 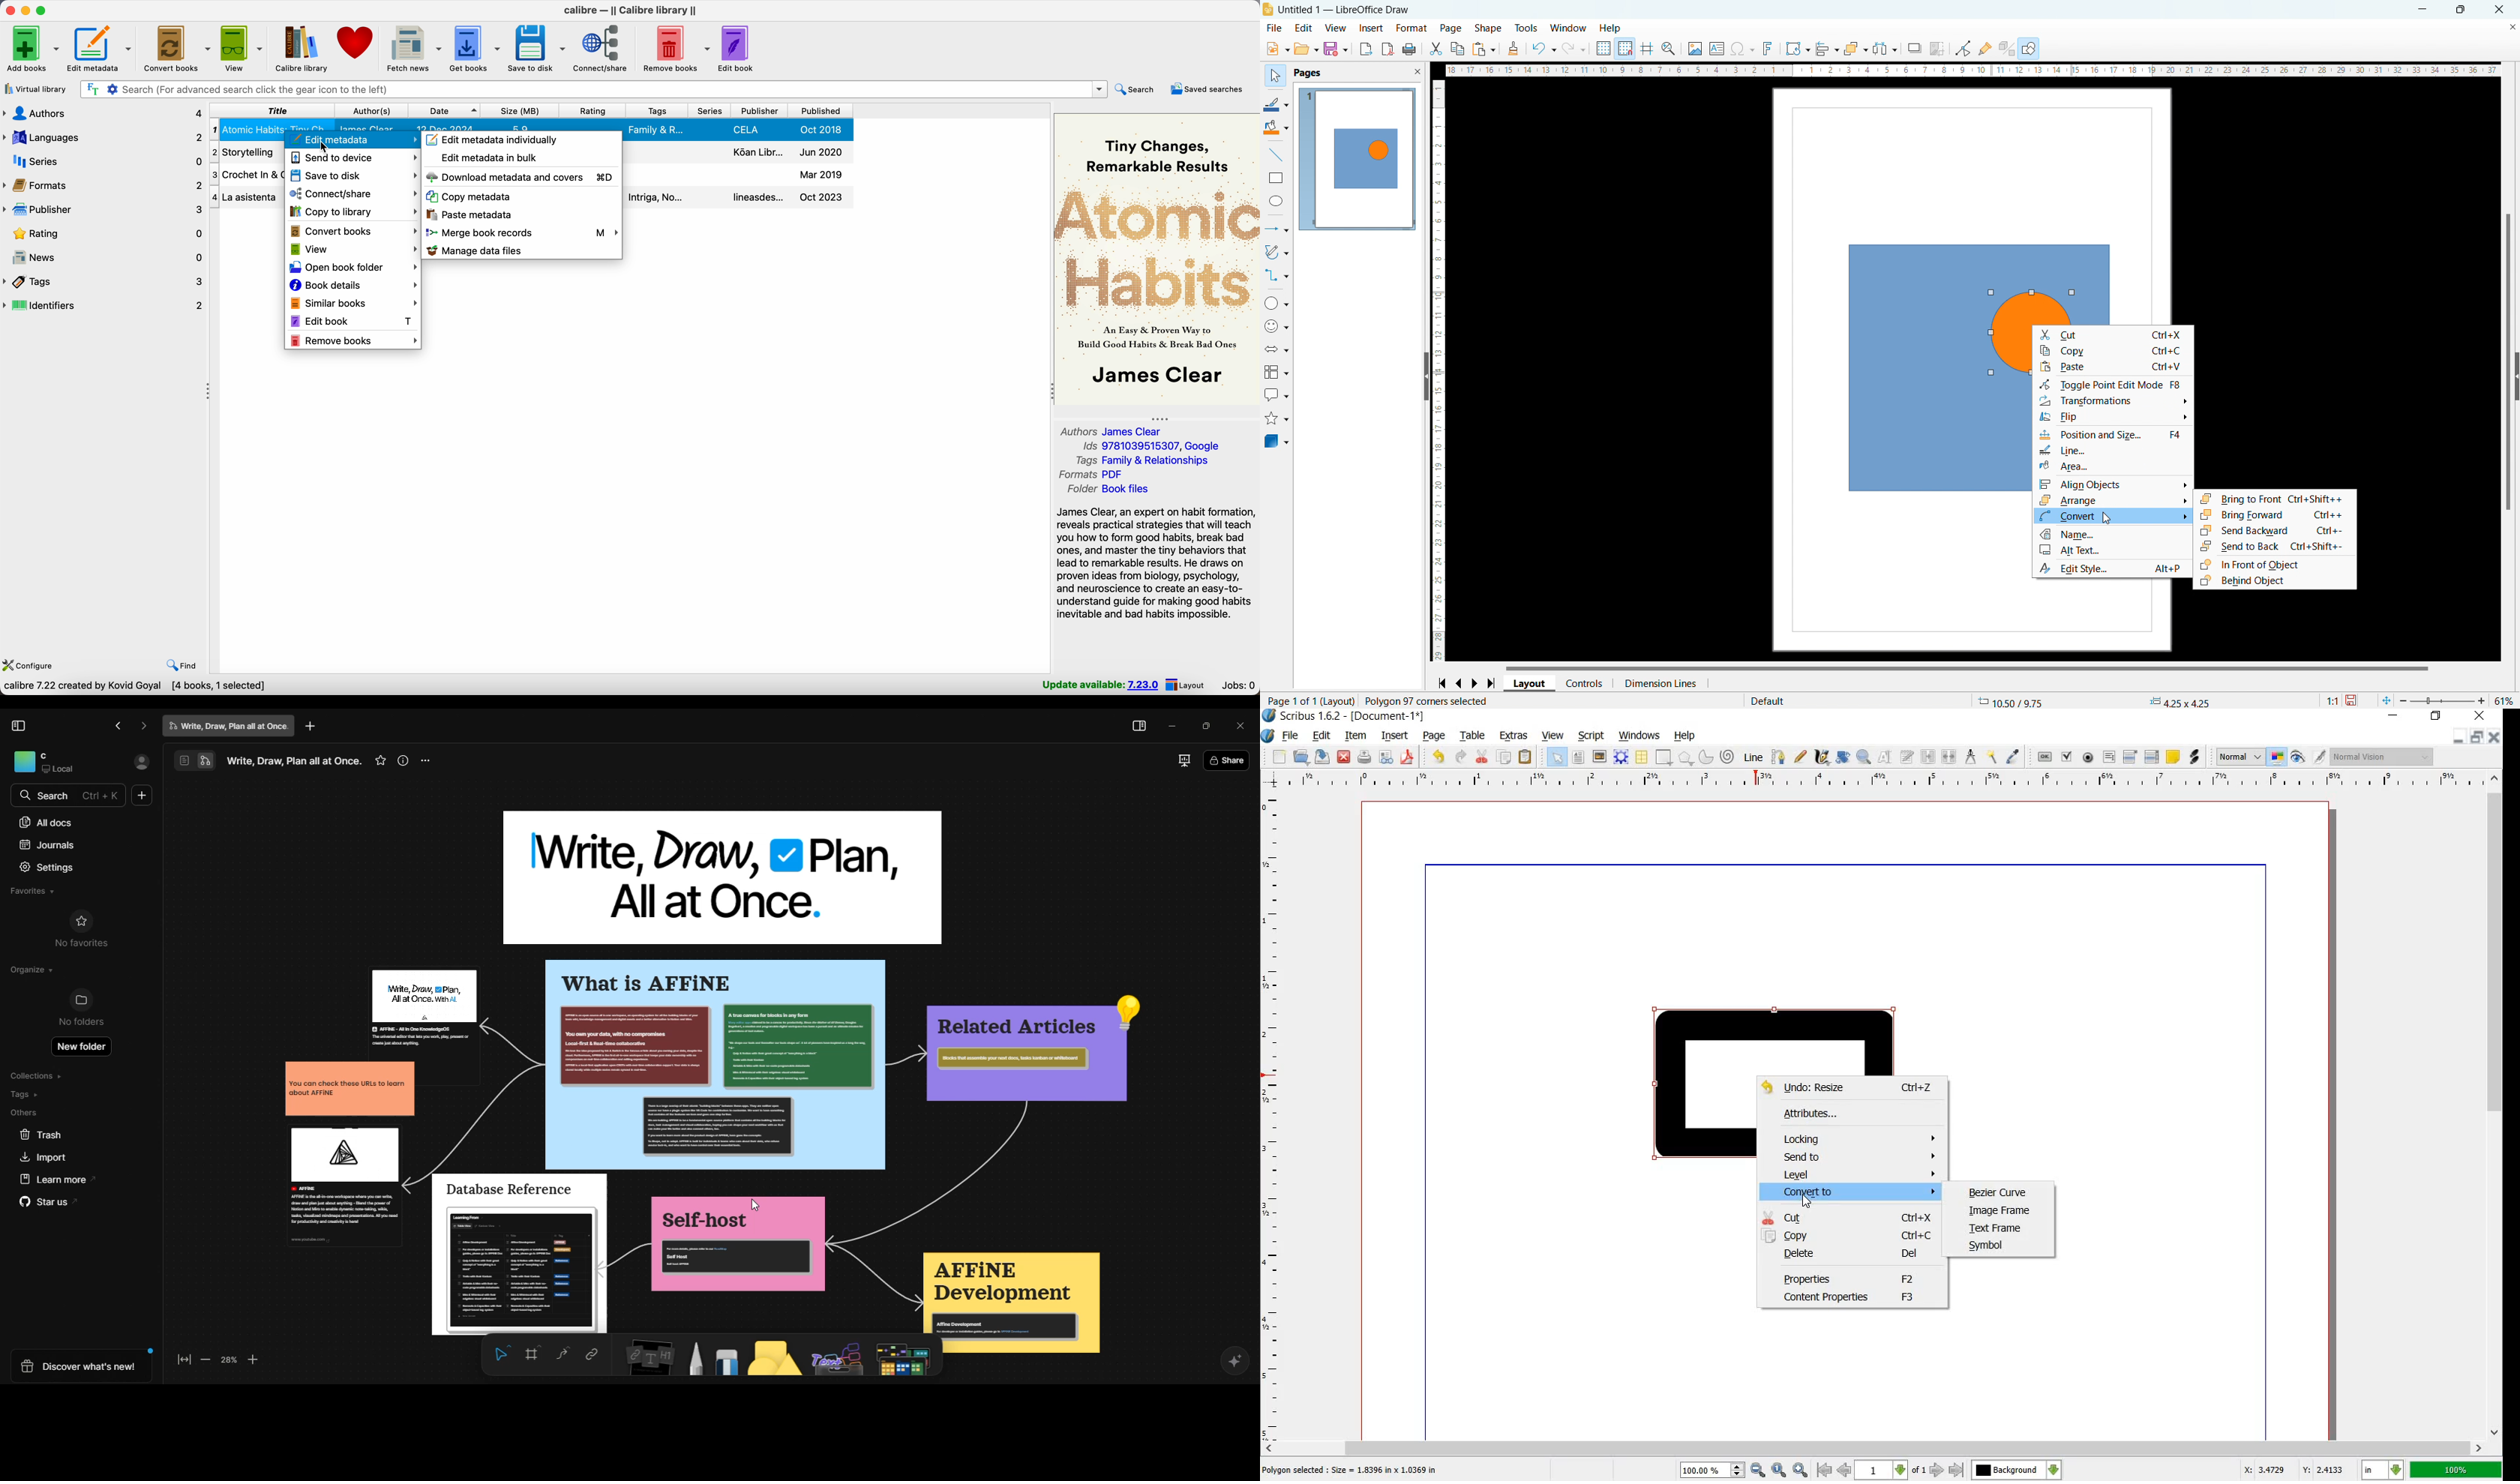 What do you see at coordinates (104, 161) in the screenshot?
I see `series` at bounding box center [104, 161].